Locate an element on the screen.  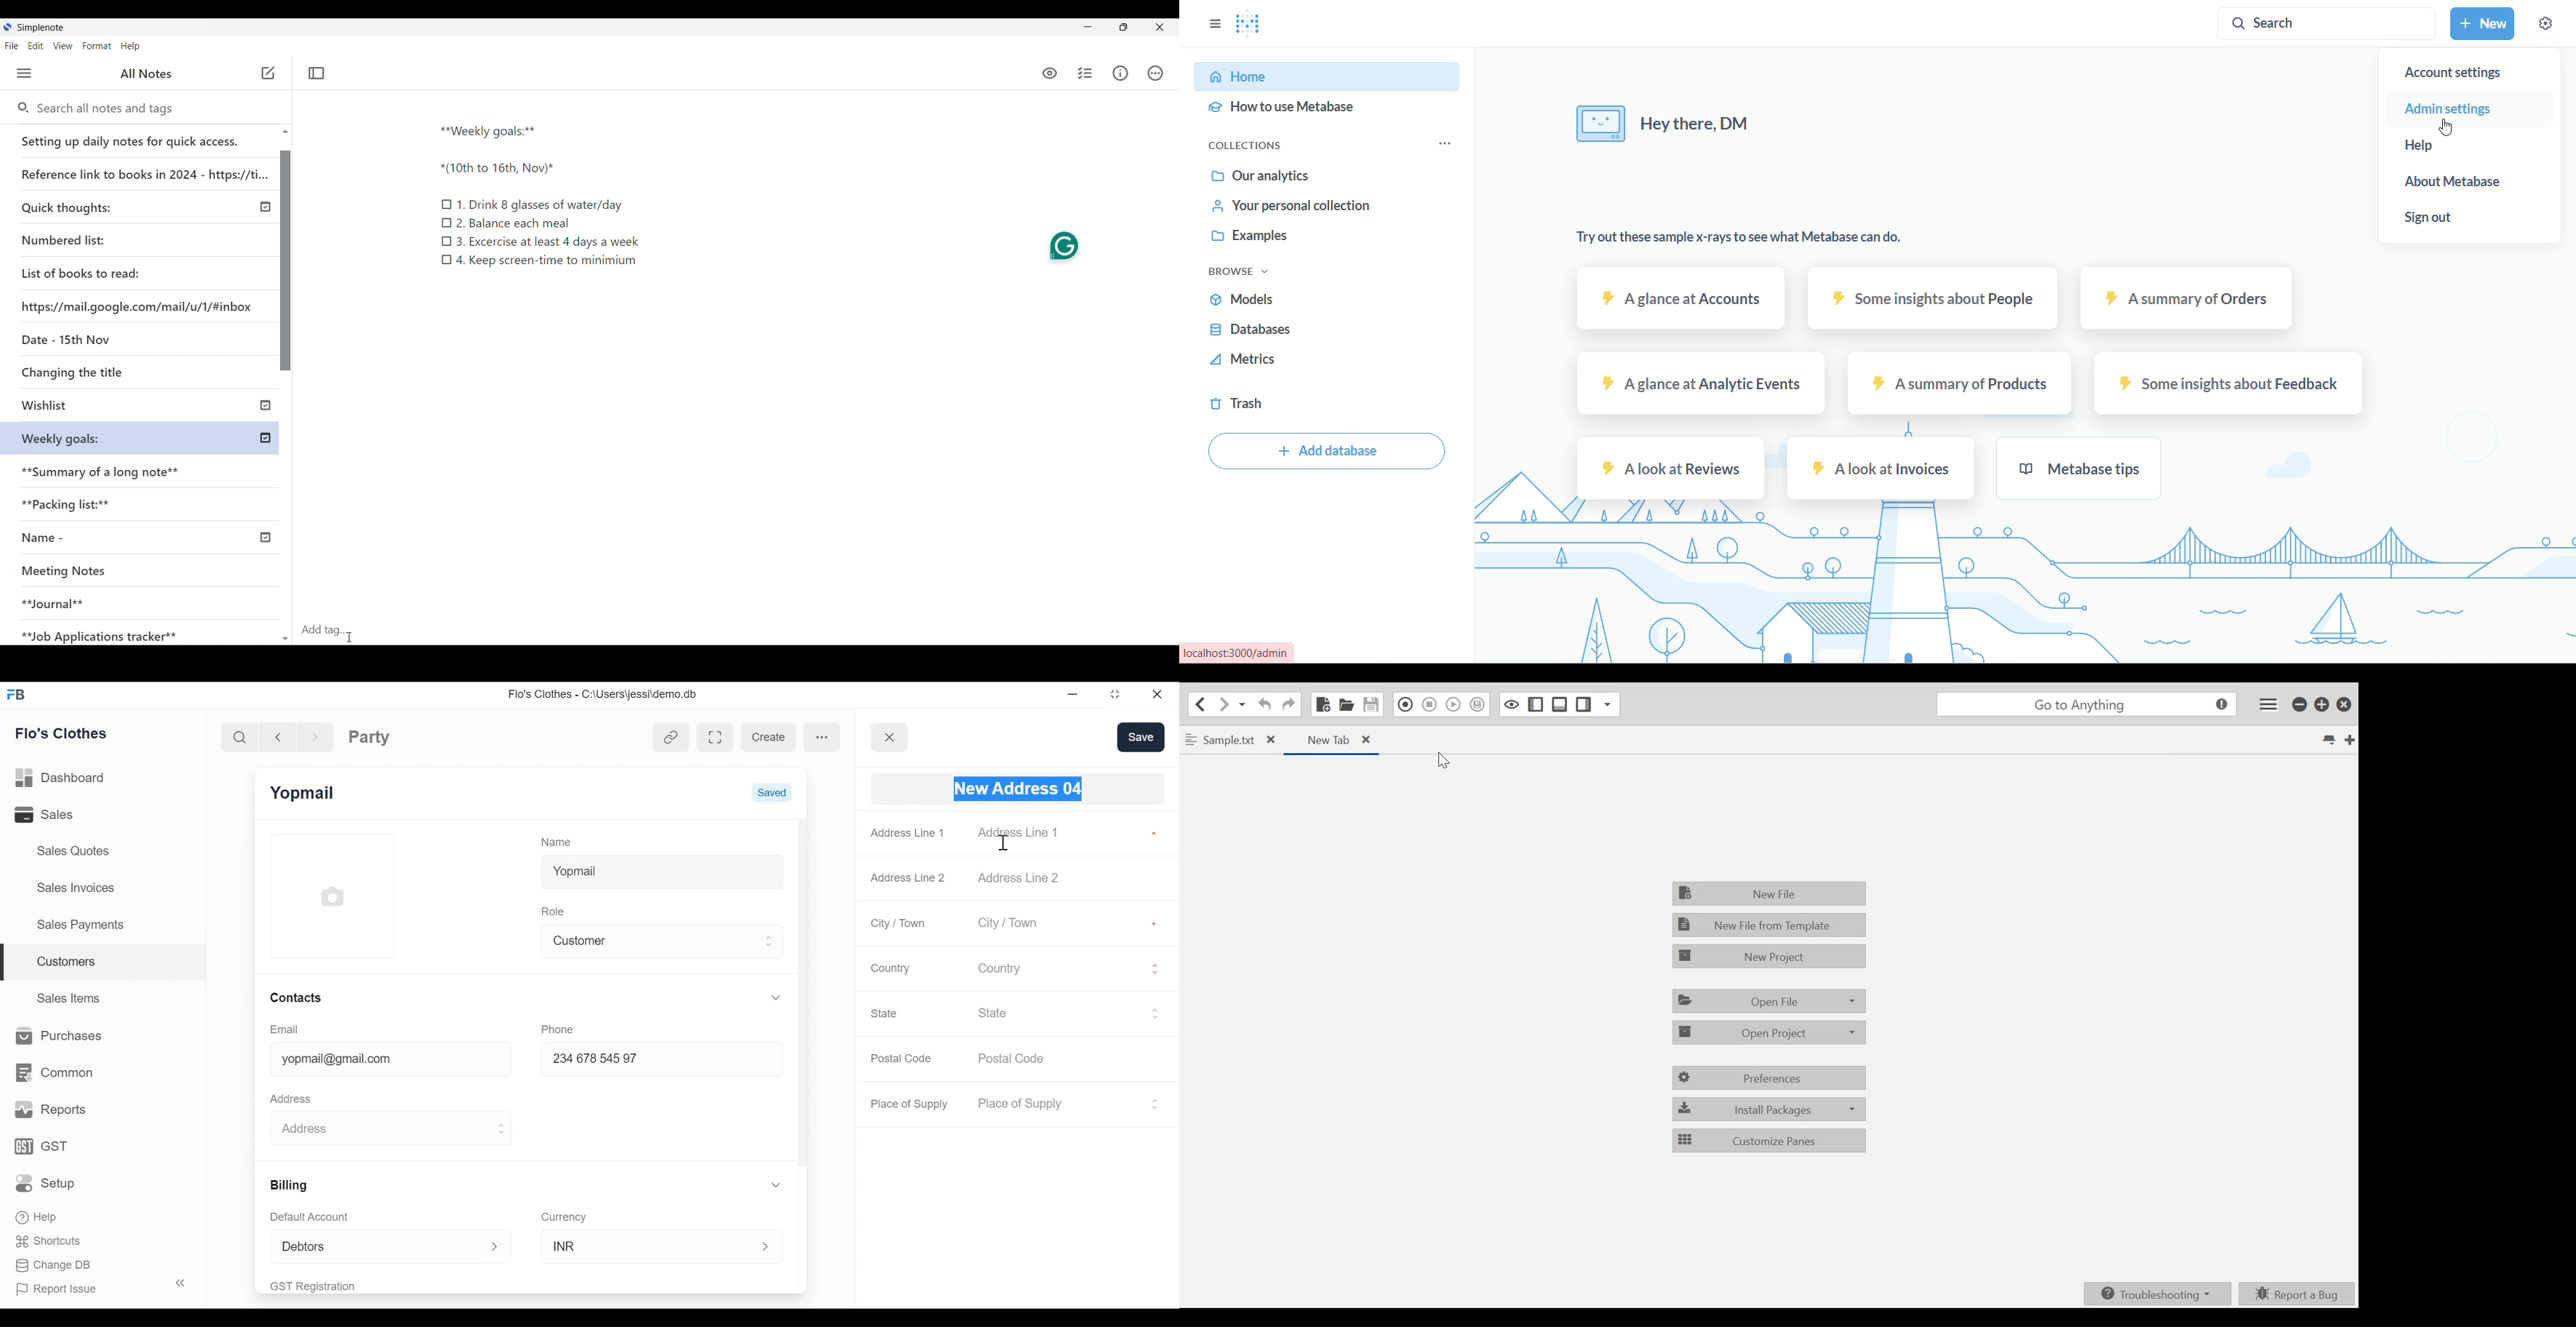
Expand is located at coordinates (1154, 1103).